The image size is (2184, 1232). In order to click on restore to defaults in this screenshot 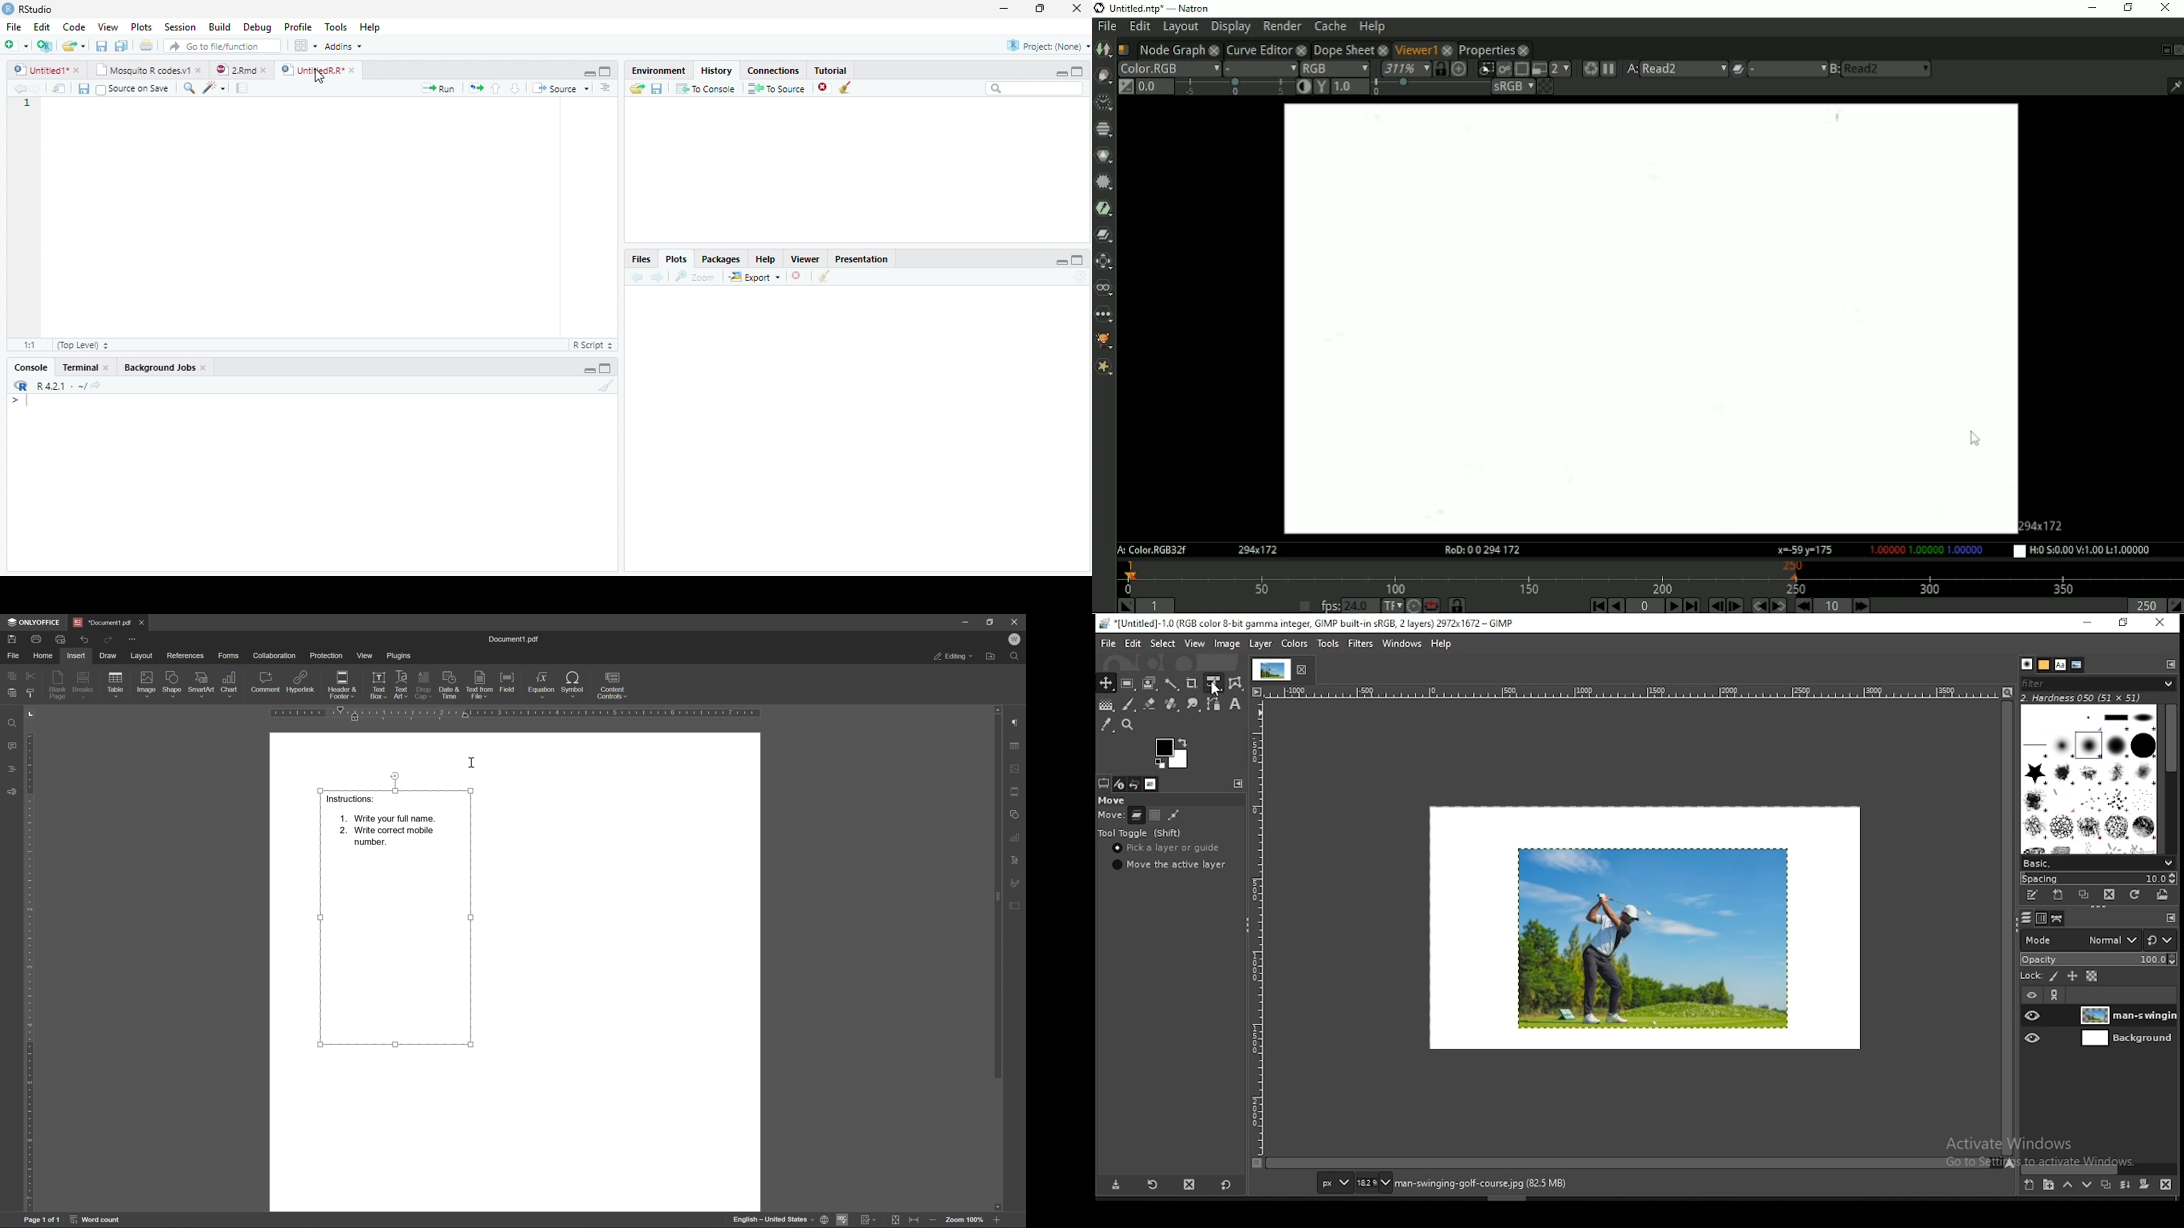, I will do `click(1225, 1184)`.